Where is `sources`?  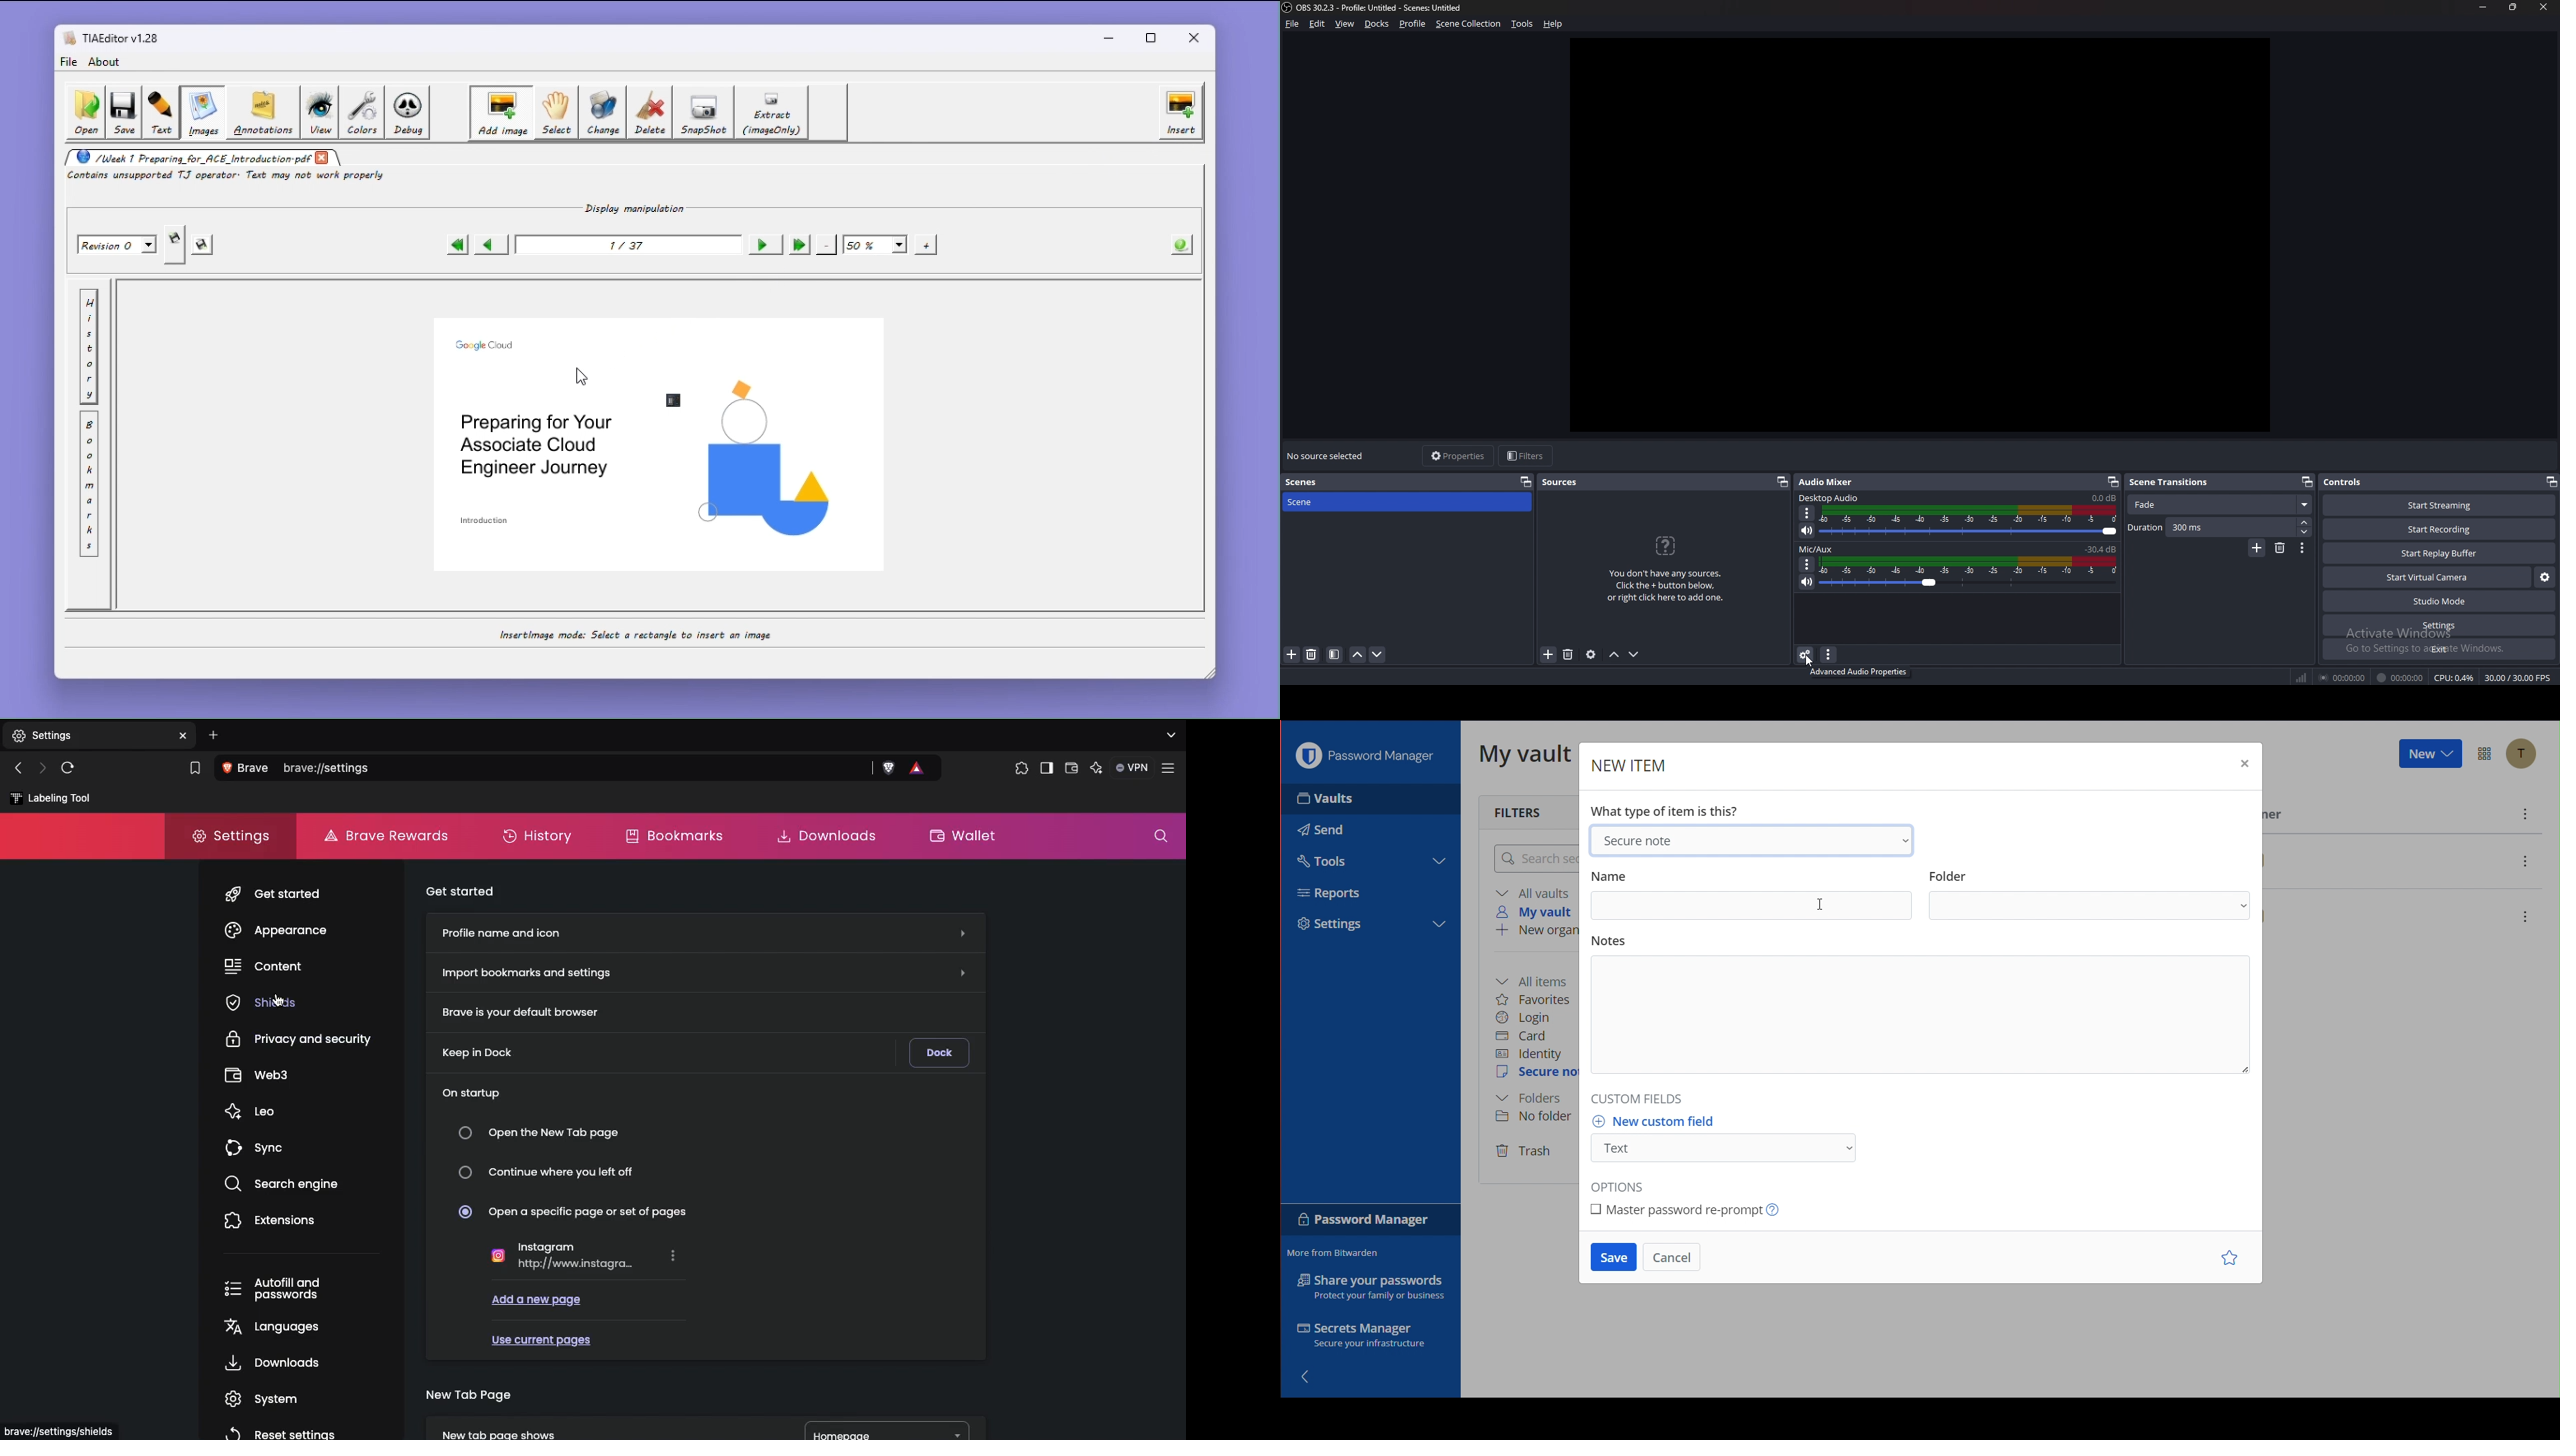 sources is located at coordinates (1568, 481).